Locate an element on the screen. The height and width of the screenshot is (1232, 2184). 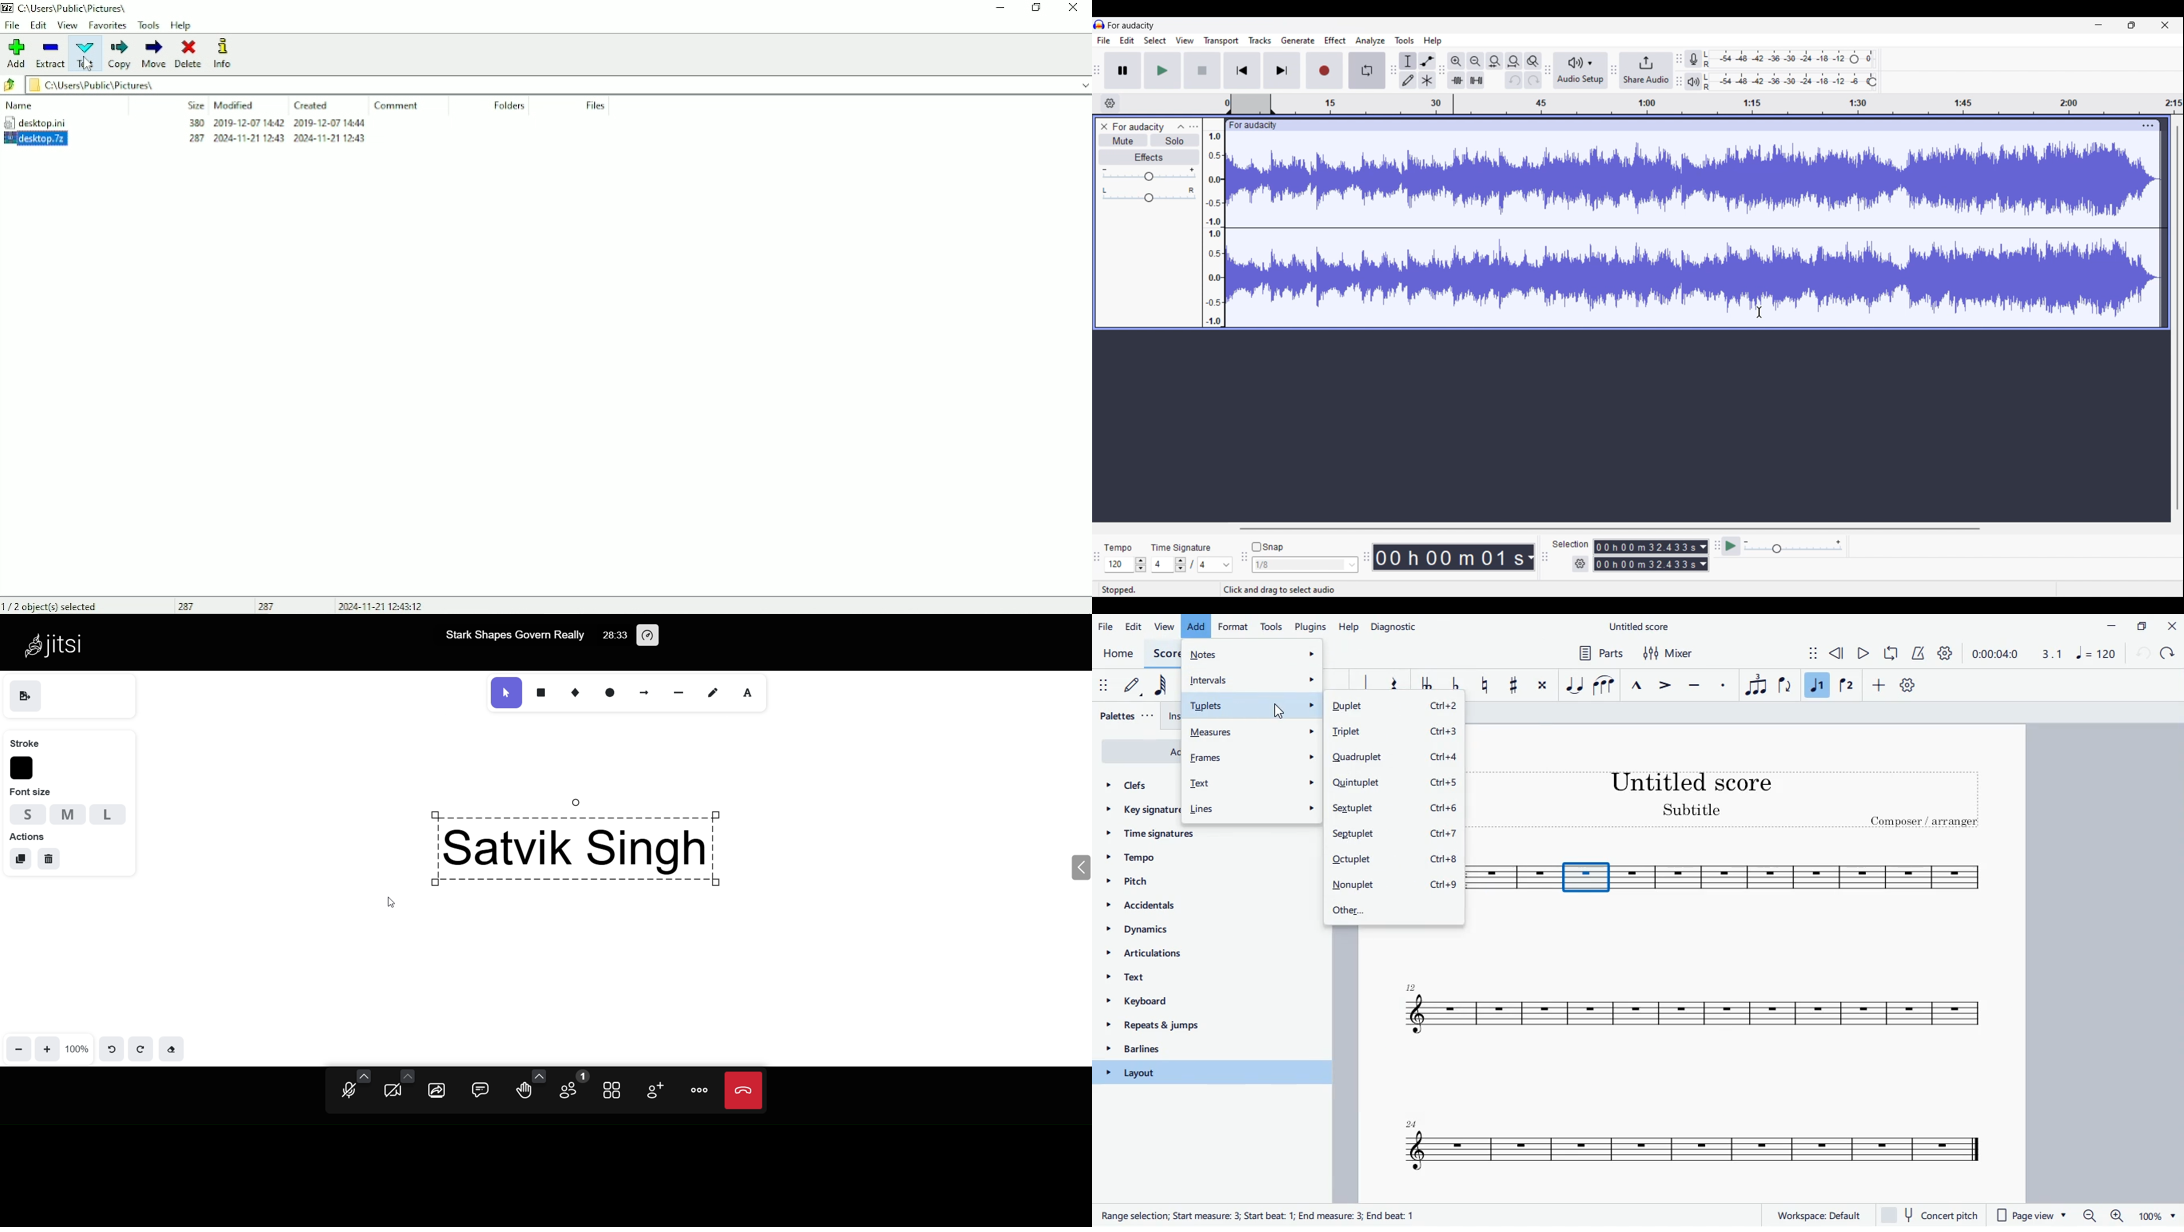
untitled score is located at coordinates (1641, 627).